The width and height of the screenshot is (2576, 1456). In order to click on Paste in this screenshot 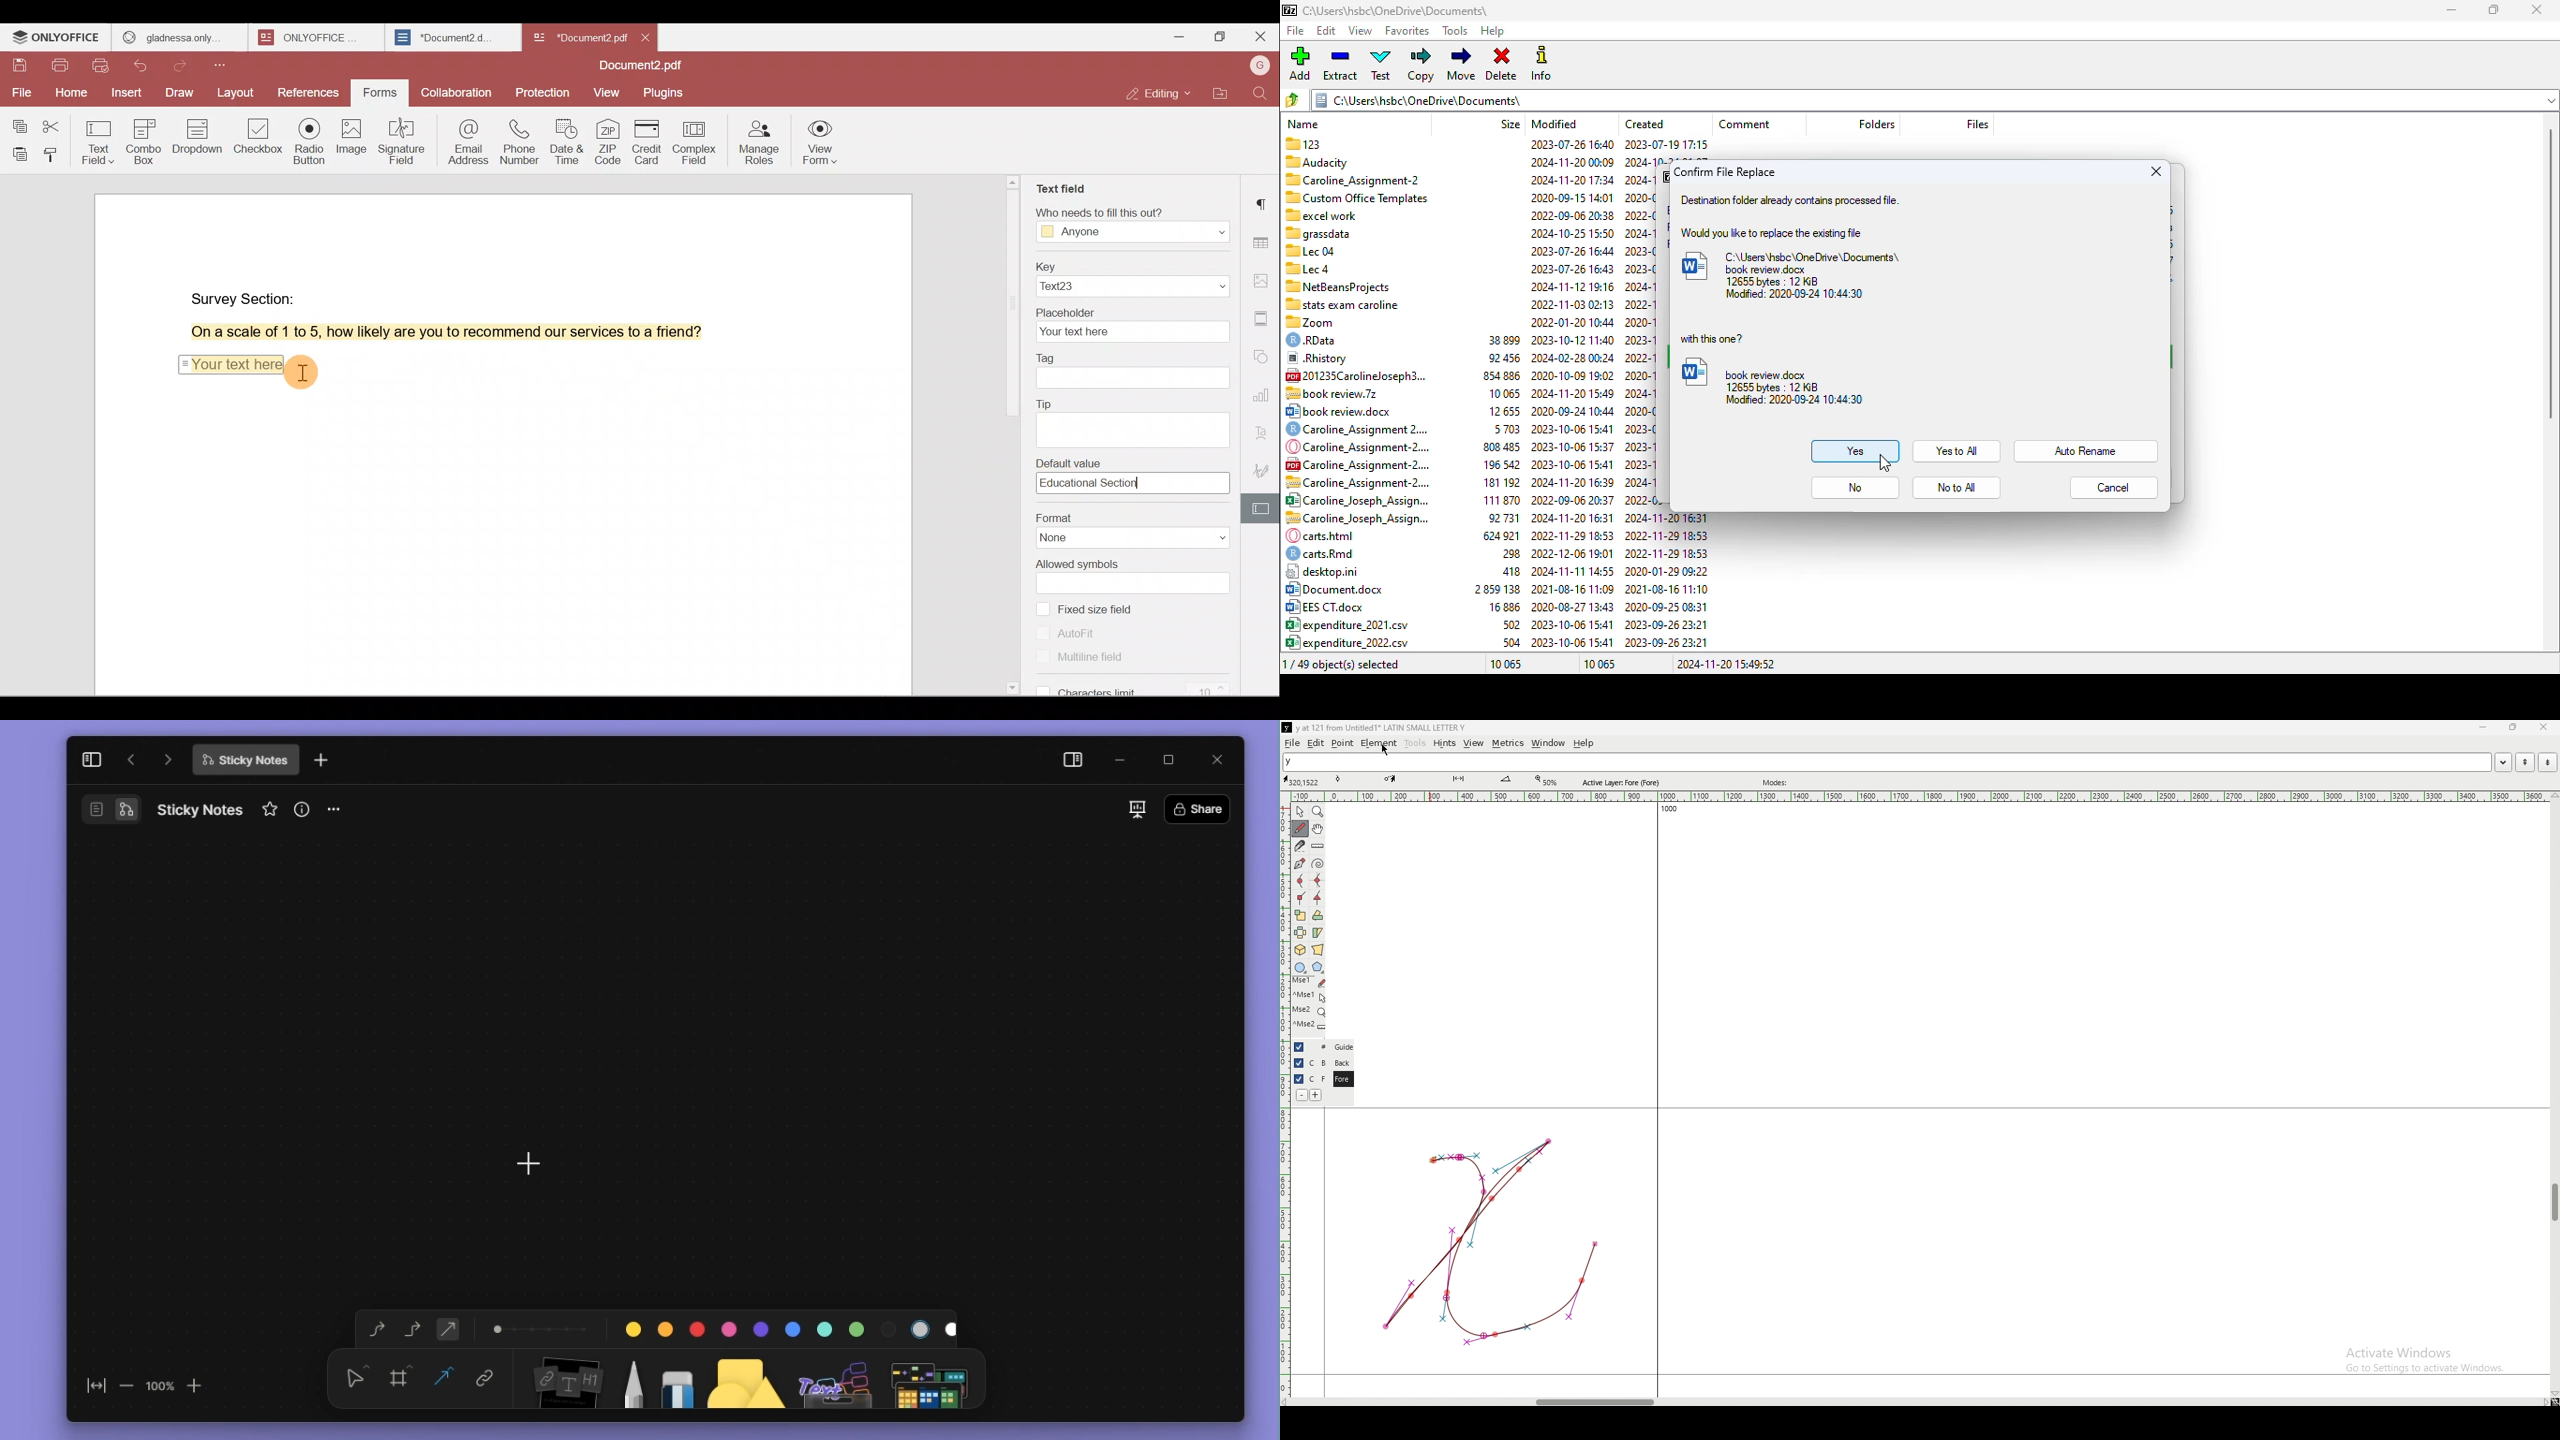, I will do `click(16, 154)`.